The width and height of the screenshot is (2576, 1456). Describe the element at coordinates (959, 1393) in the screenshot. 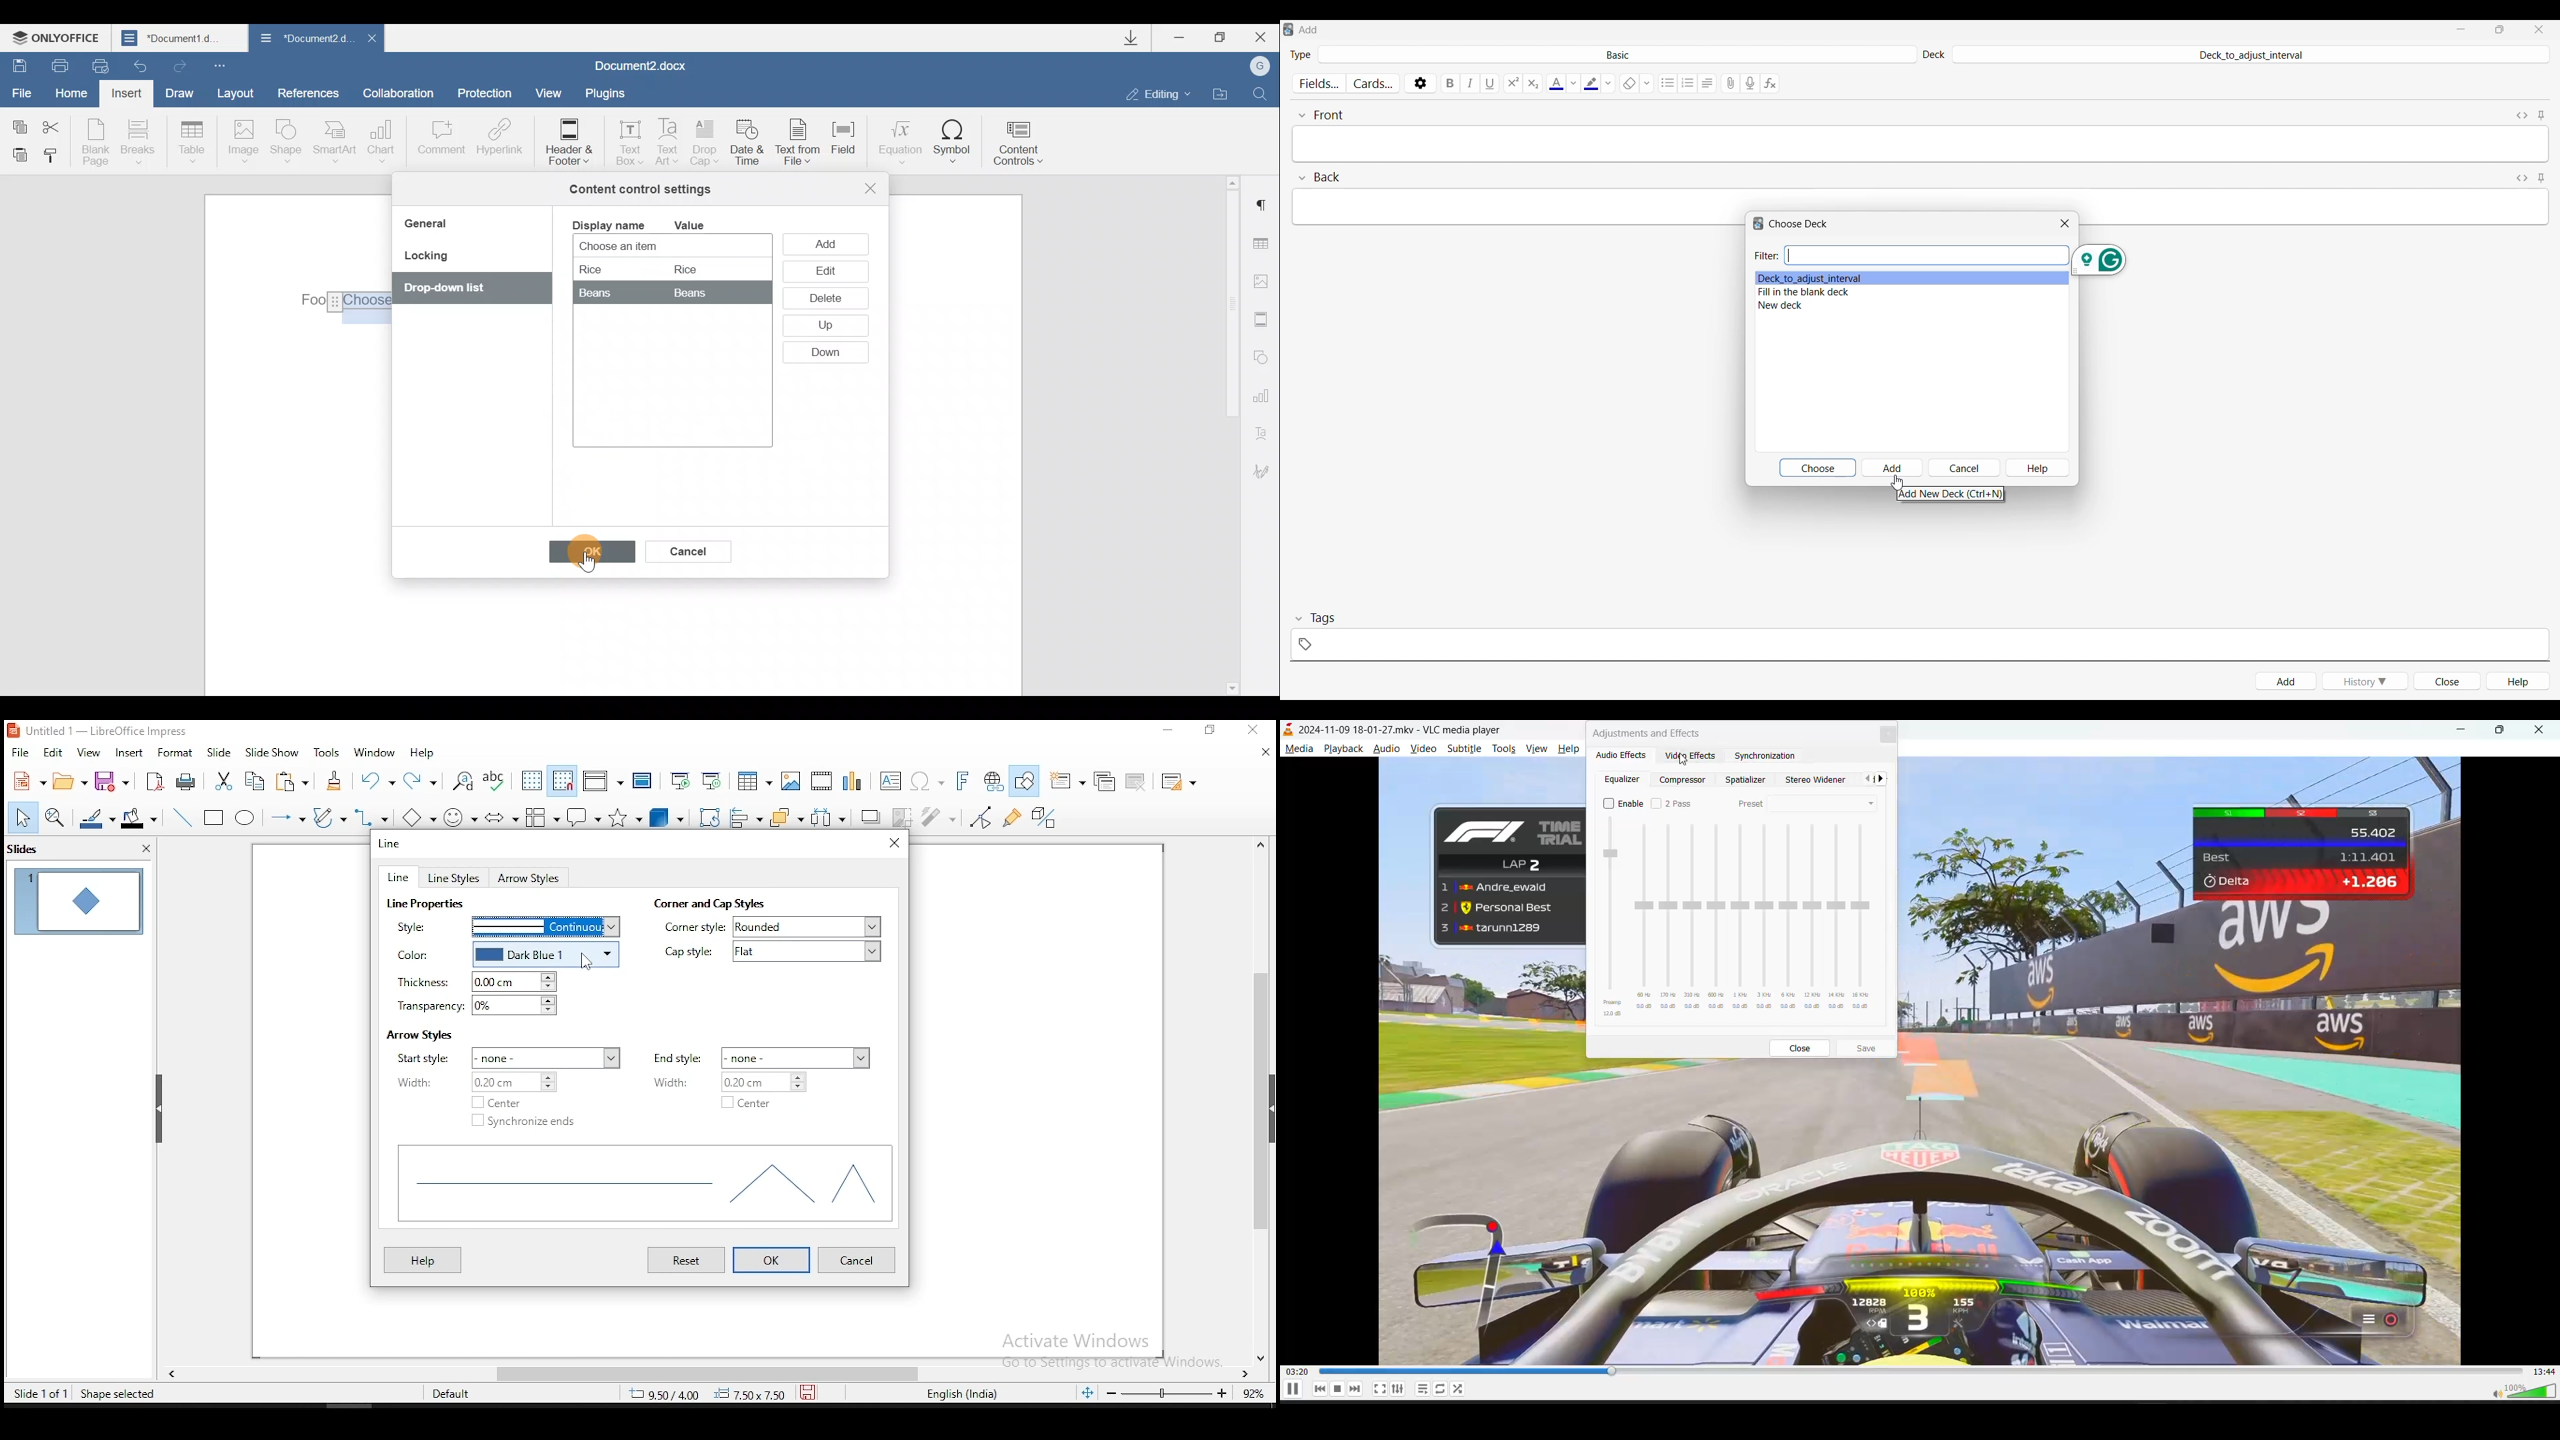

I see `english (india)` at that location.